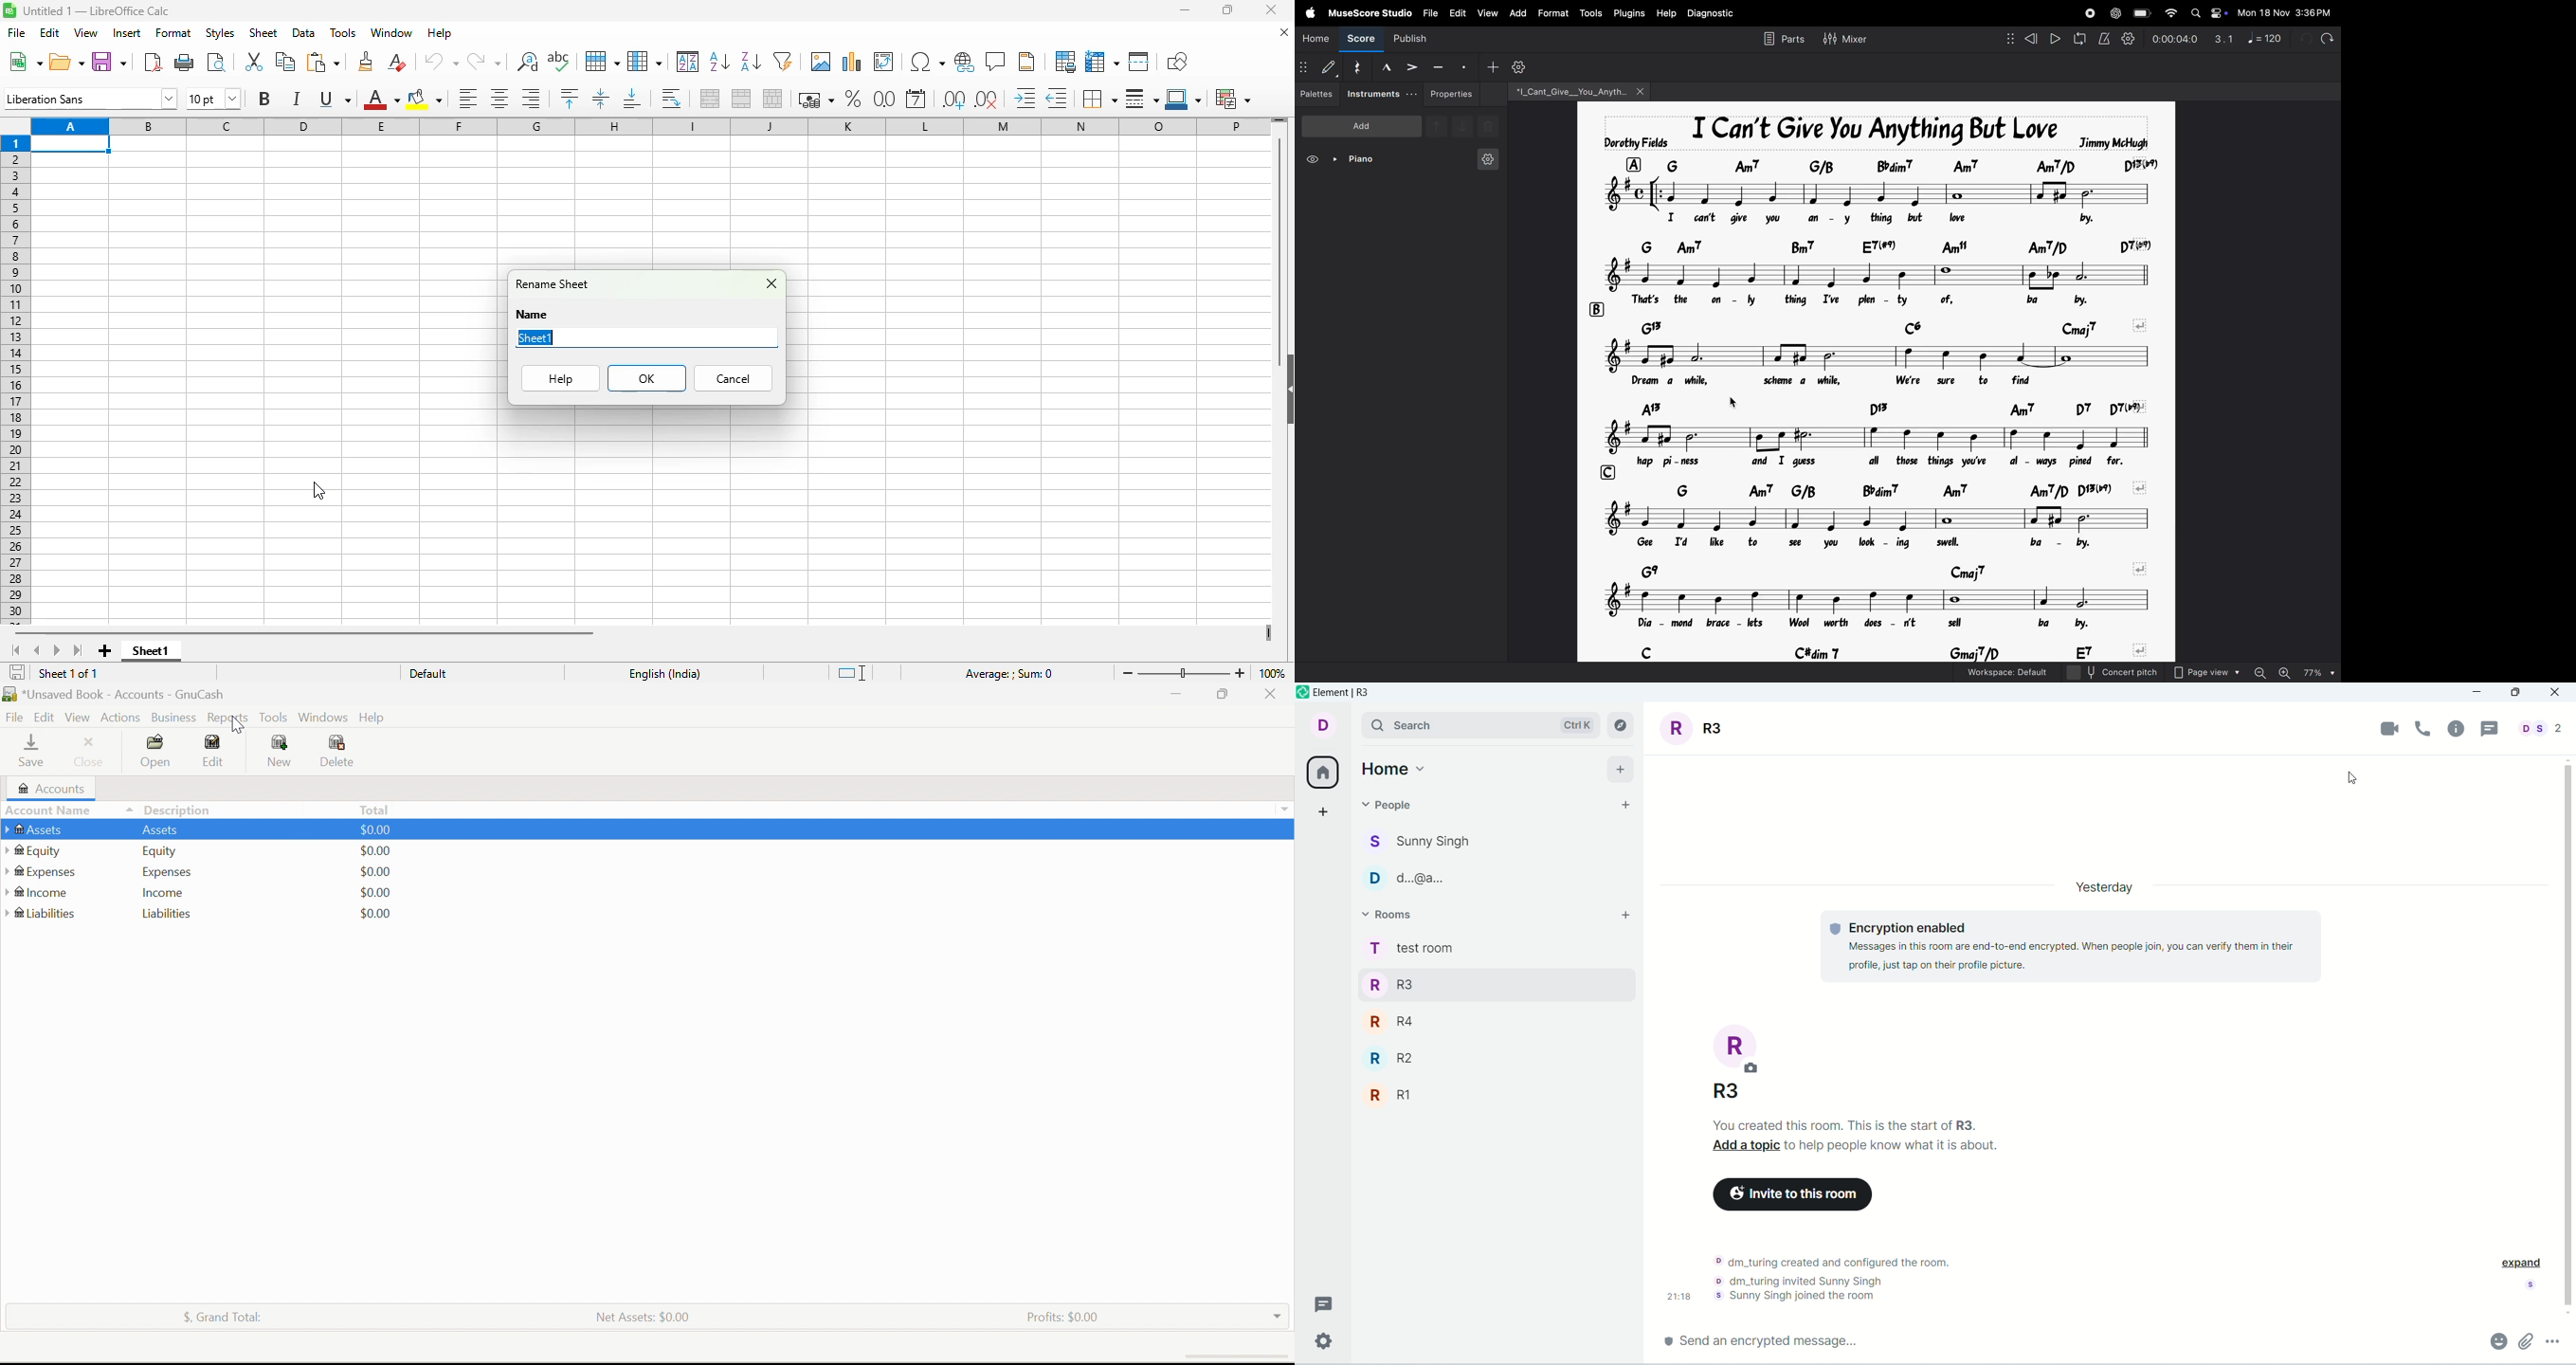  I want to click on instruments, so click(1381, 93).